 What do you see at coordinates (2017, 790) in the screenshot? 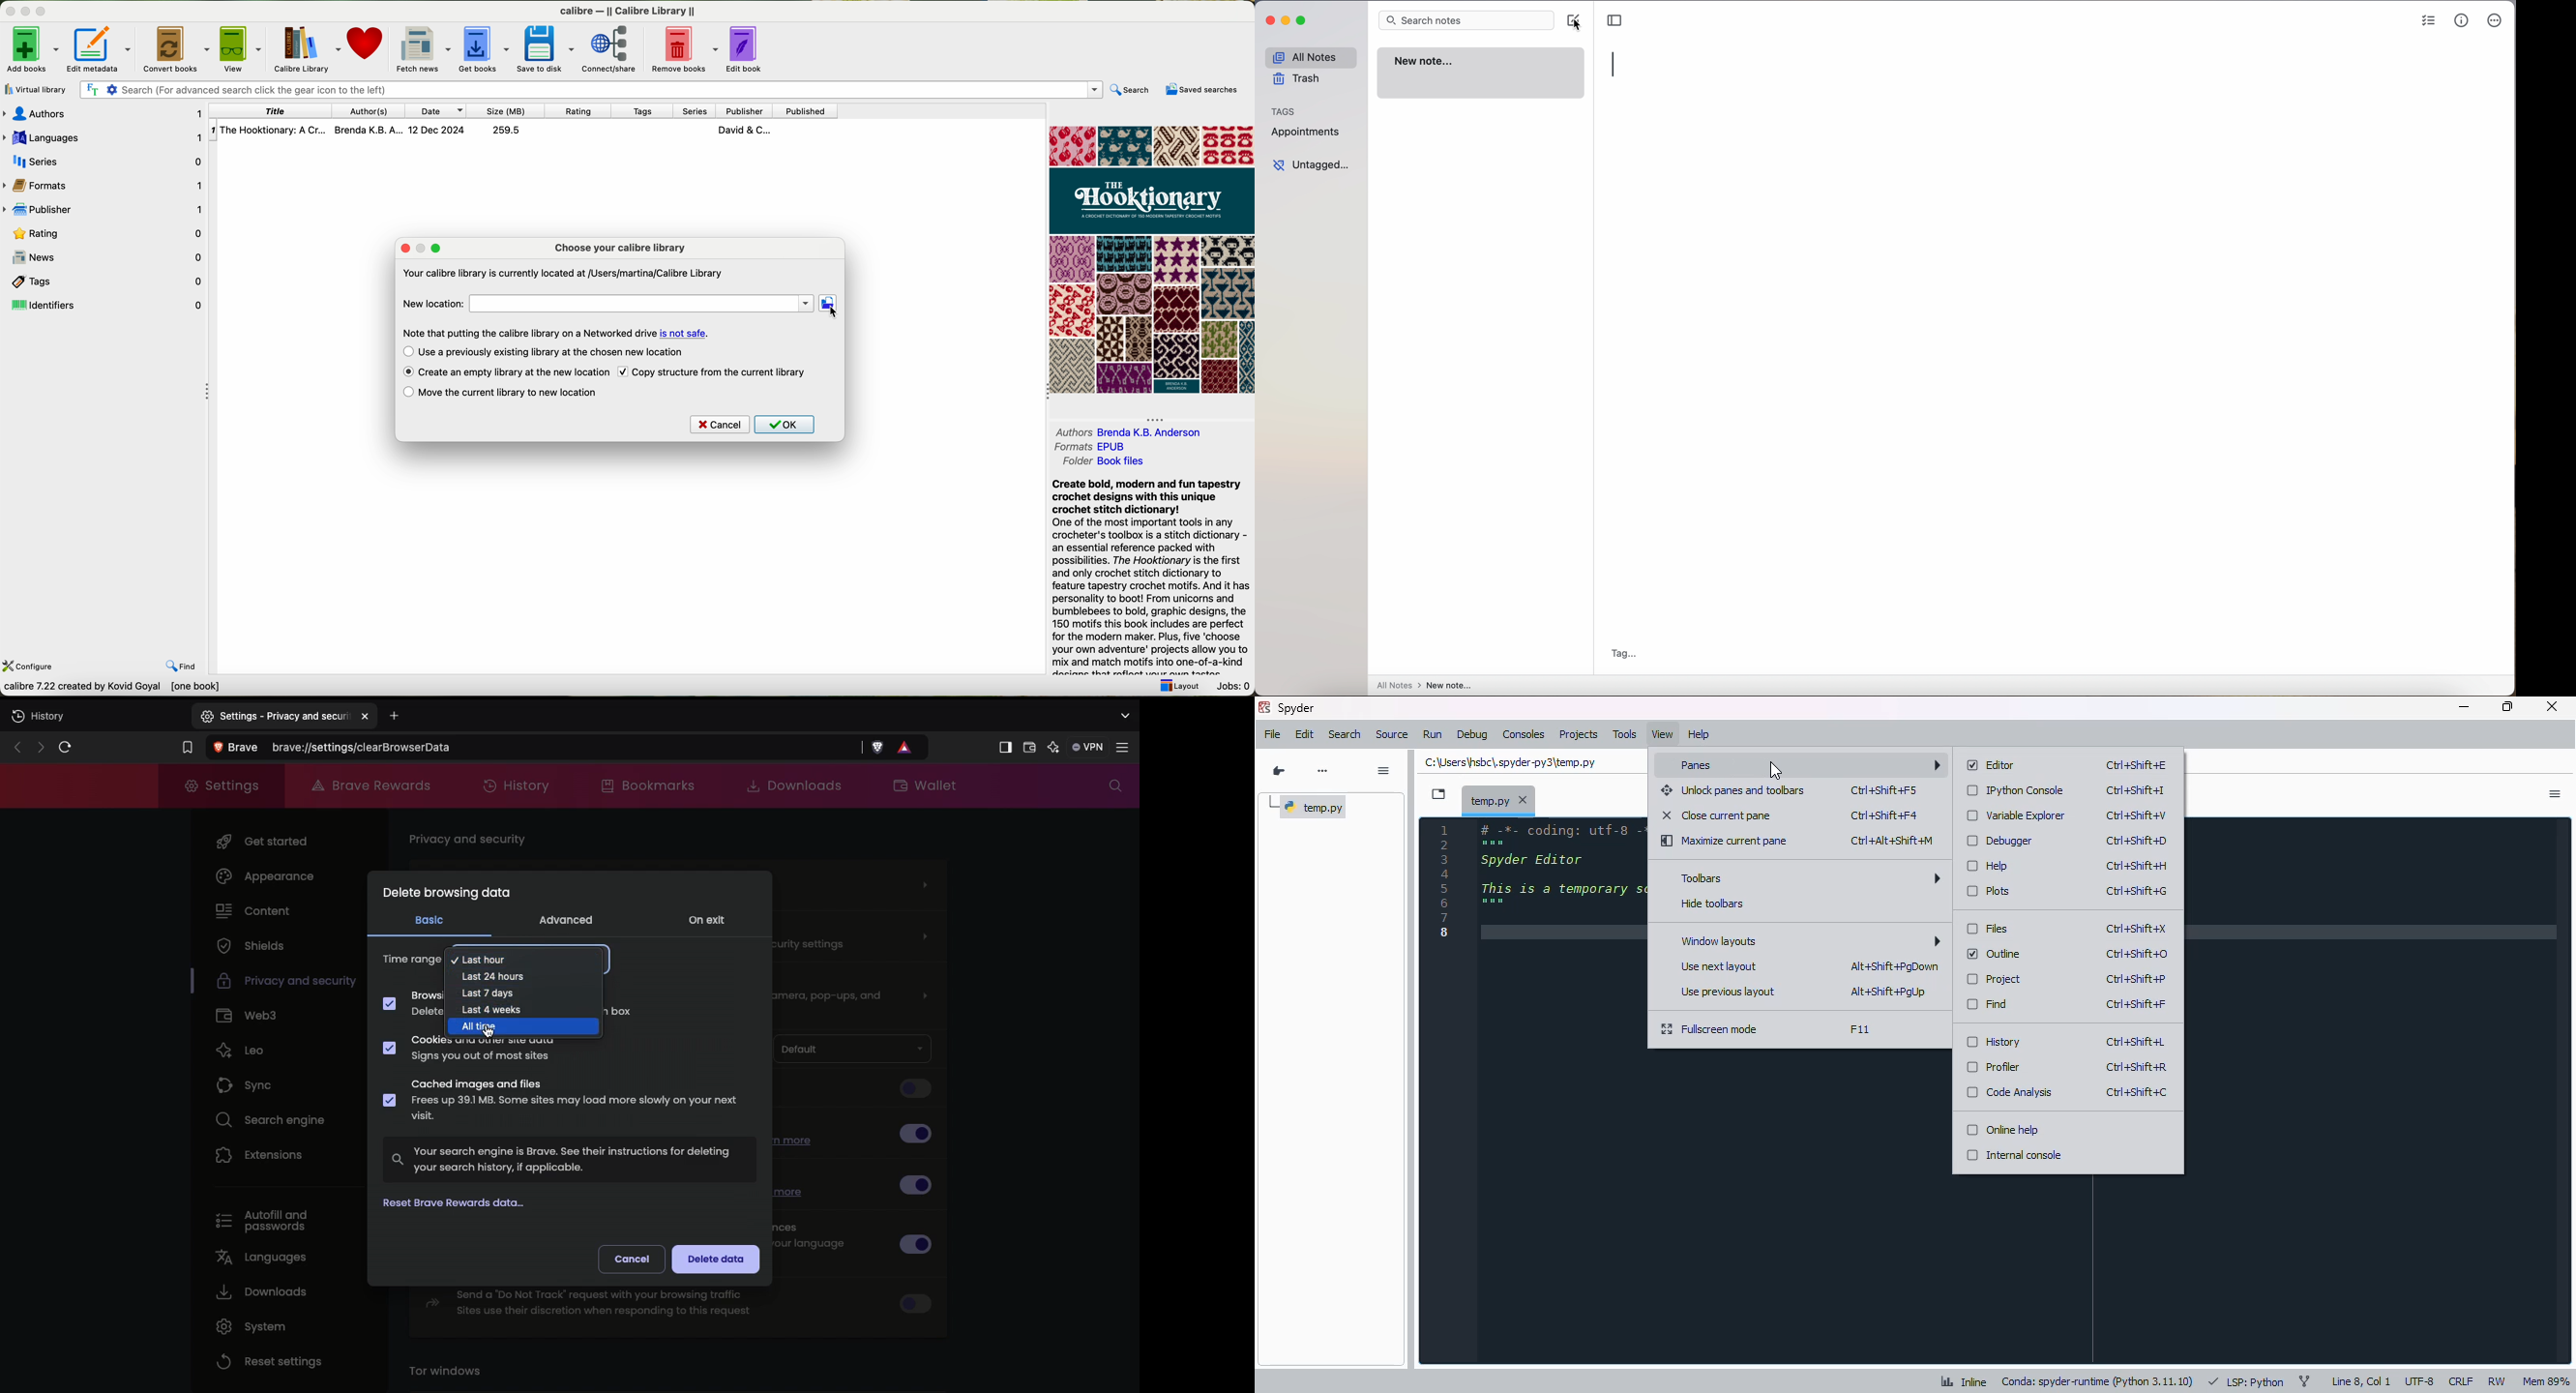
I see `IPython console` at bounding box center [2017, 790].